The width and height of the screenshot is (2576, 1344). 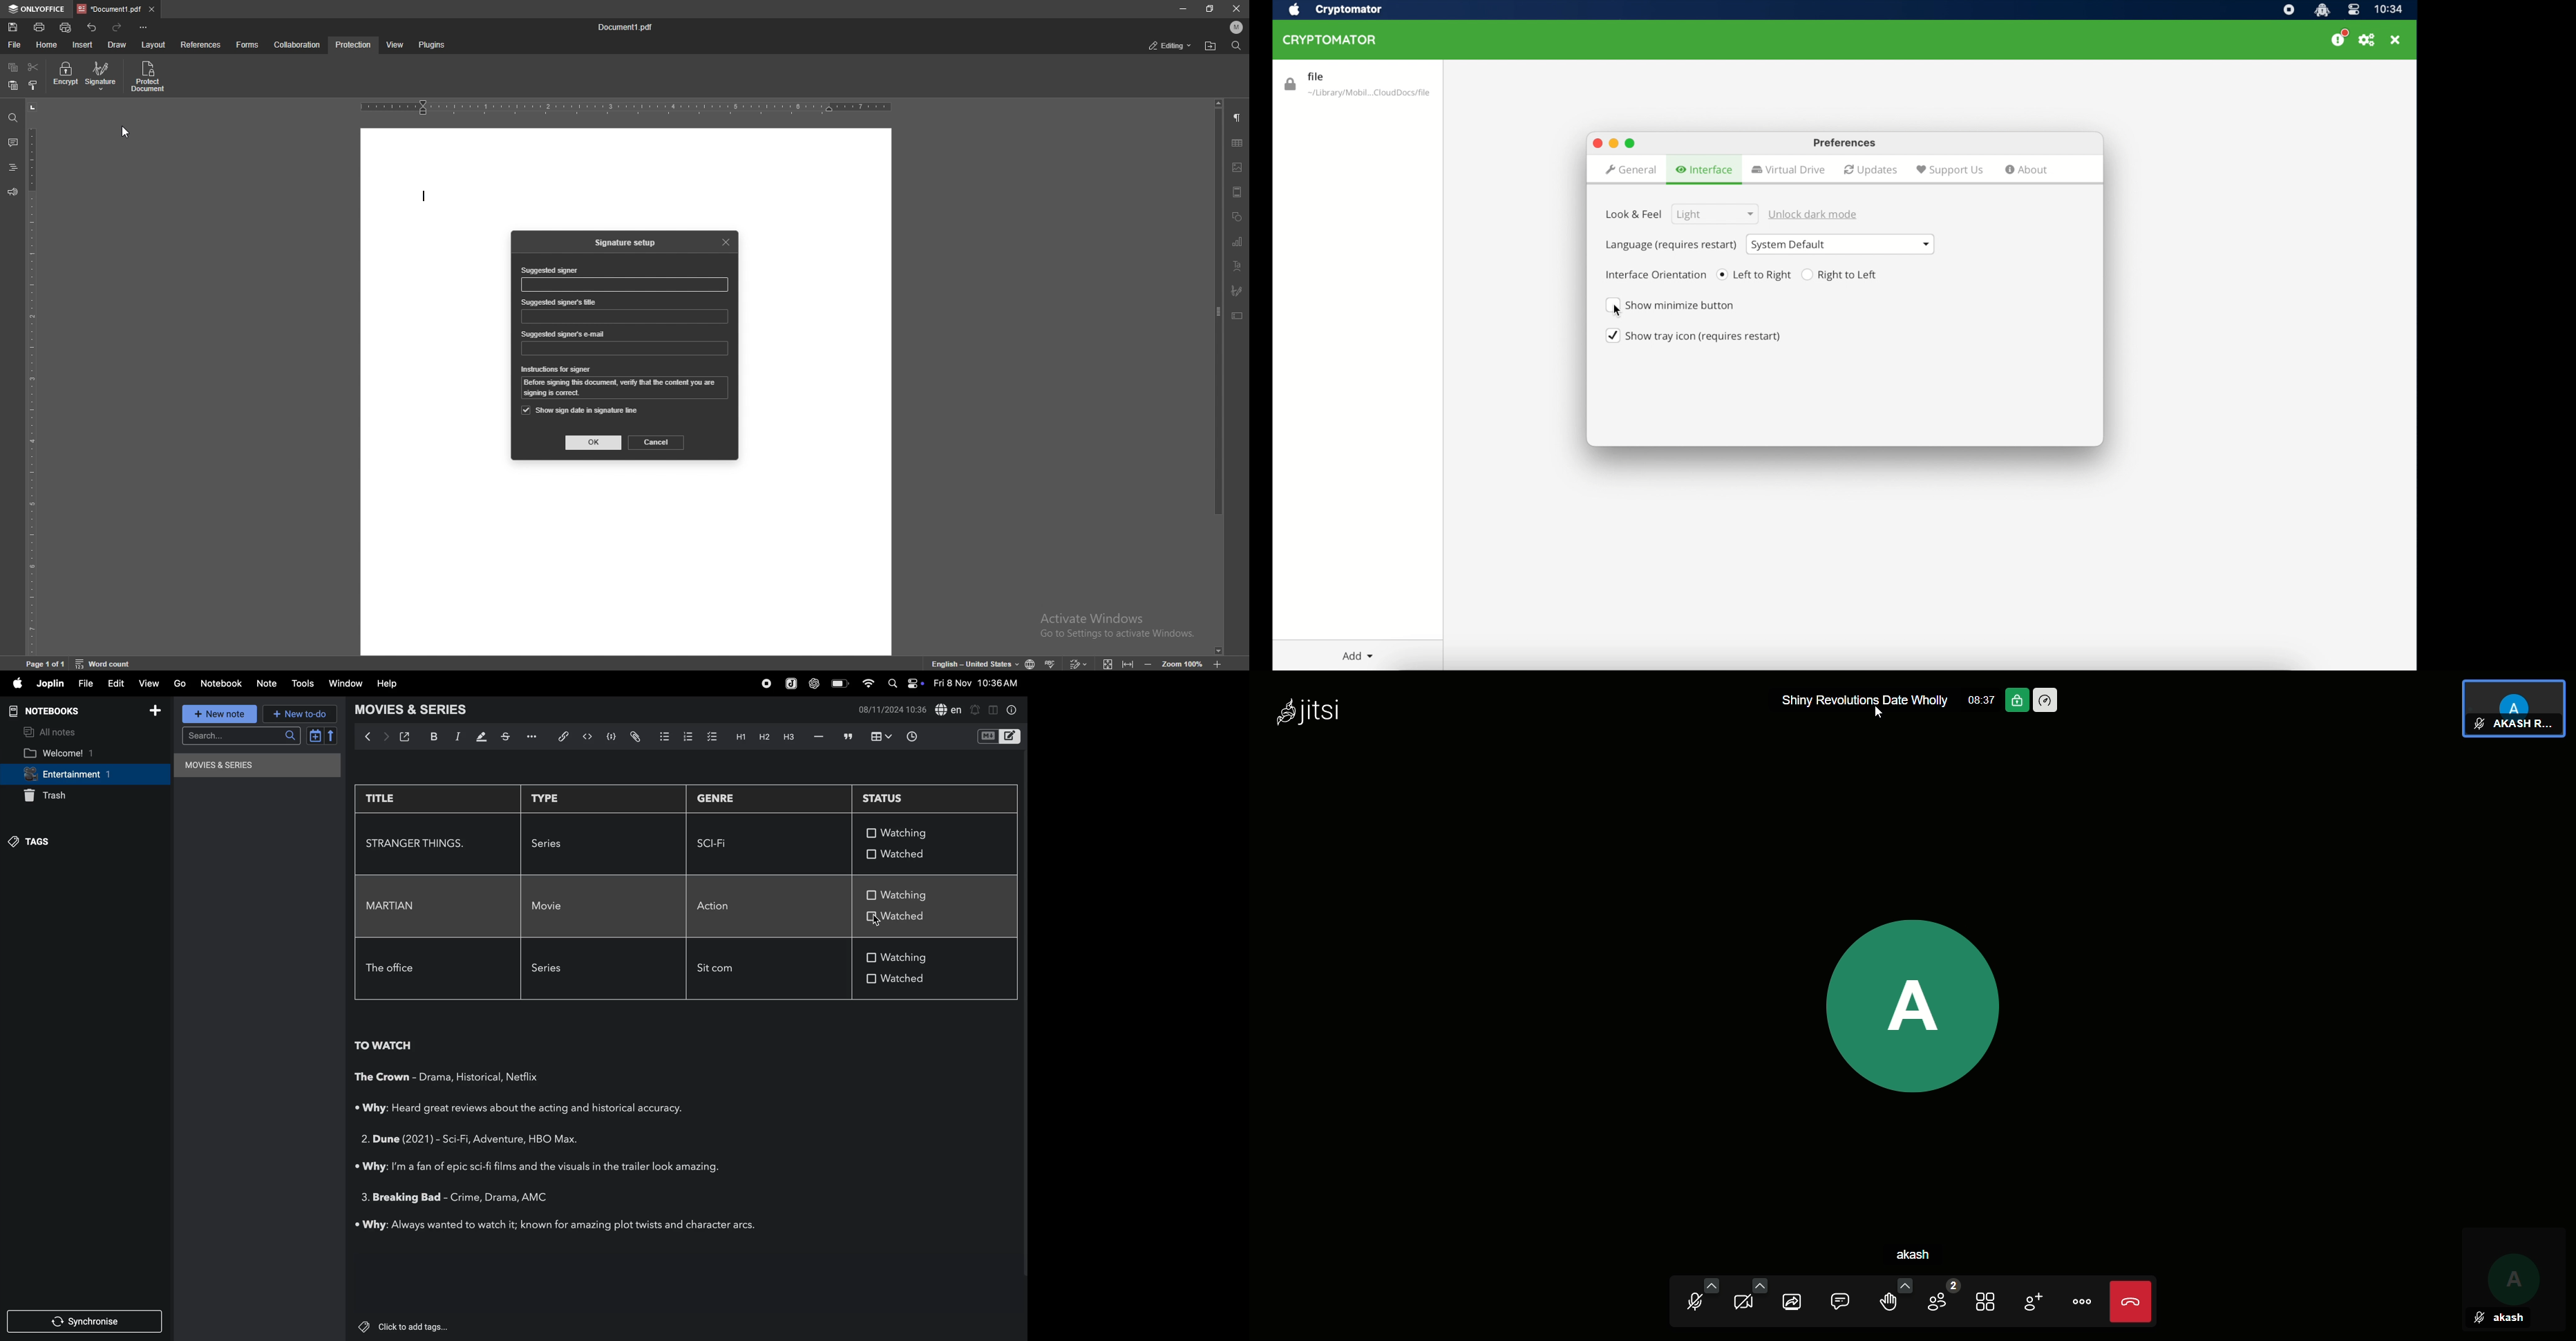 I want to click on find, so click(x=1236, y=46).